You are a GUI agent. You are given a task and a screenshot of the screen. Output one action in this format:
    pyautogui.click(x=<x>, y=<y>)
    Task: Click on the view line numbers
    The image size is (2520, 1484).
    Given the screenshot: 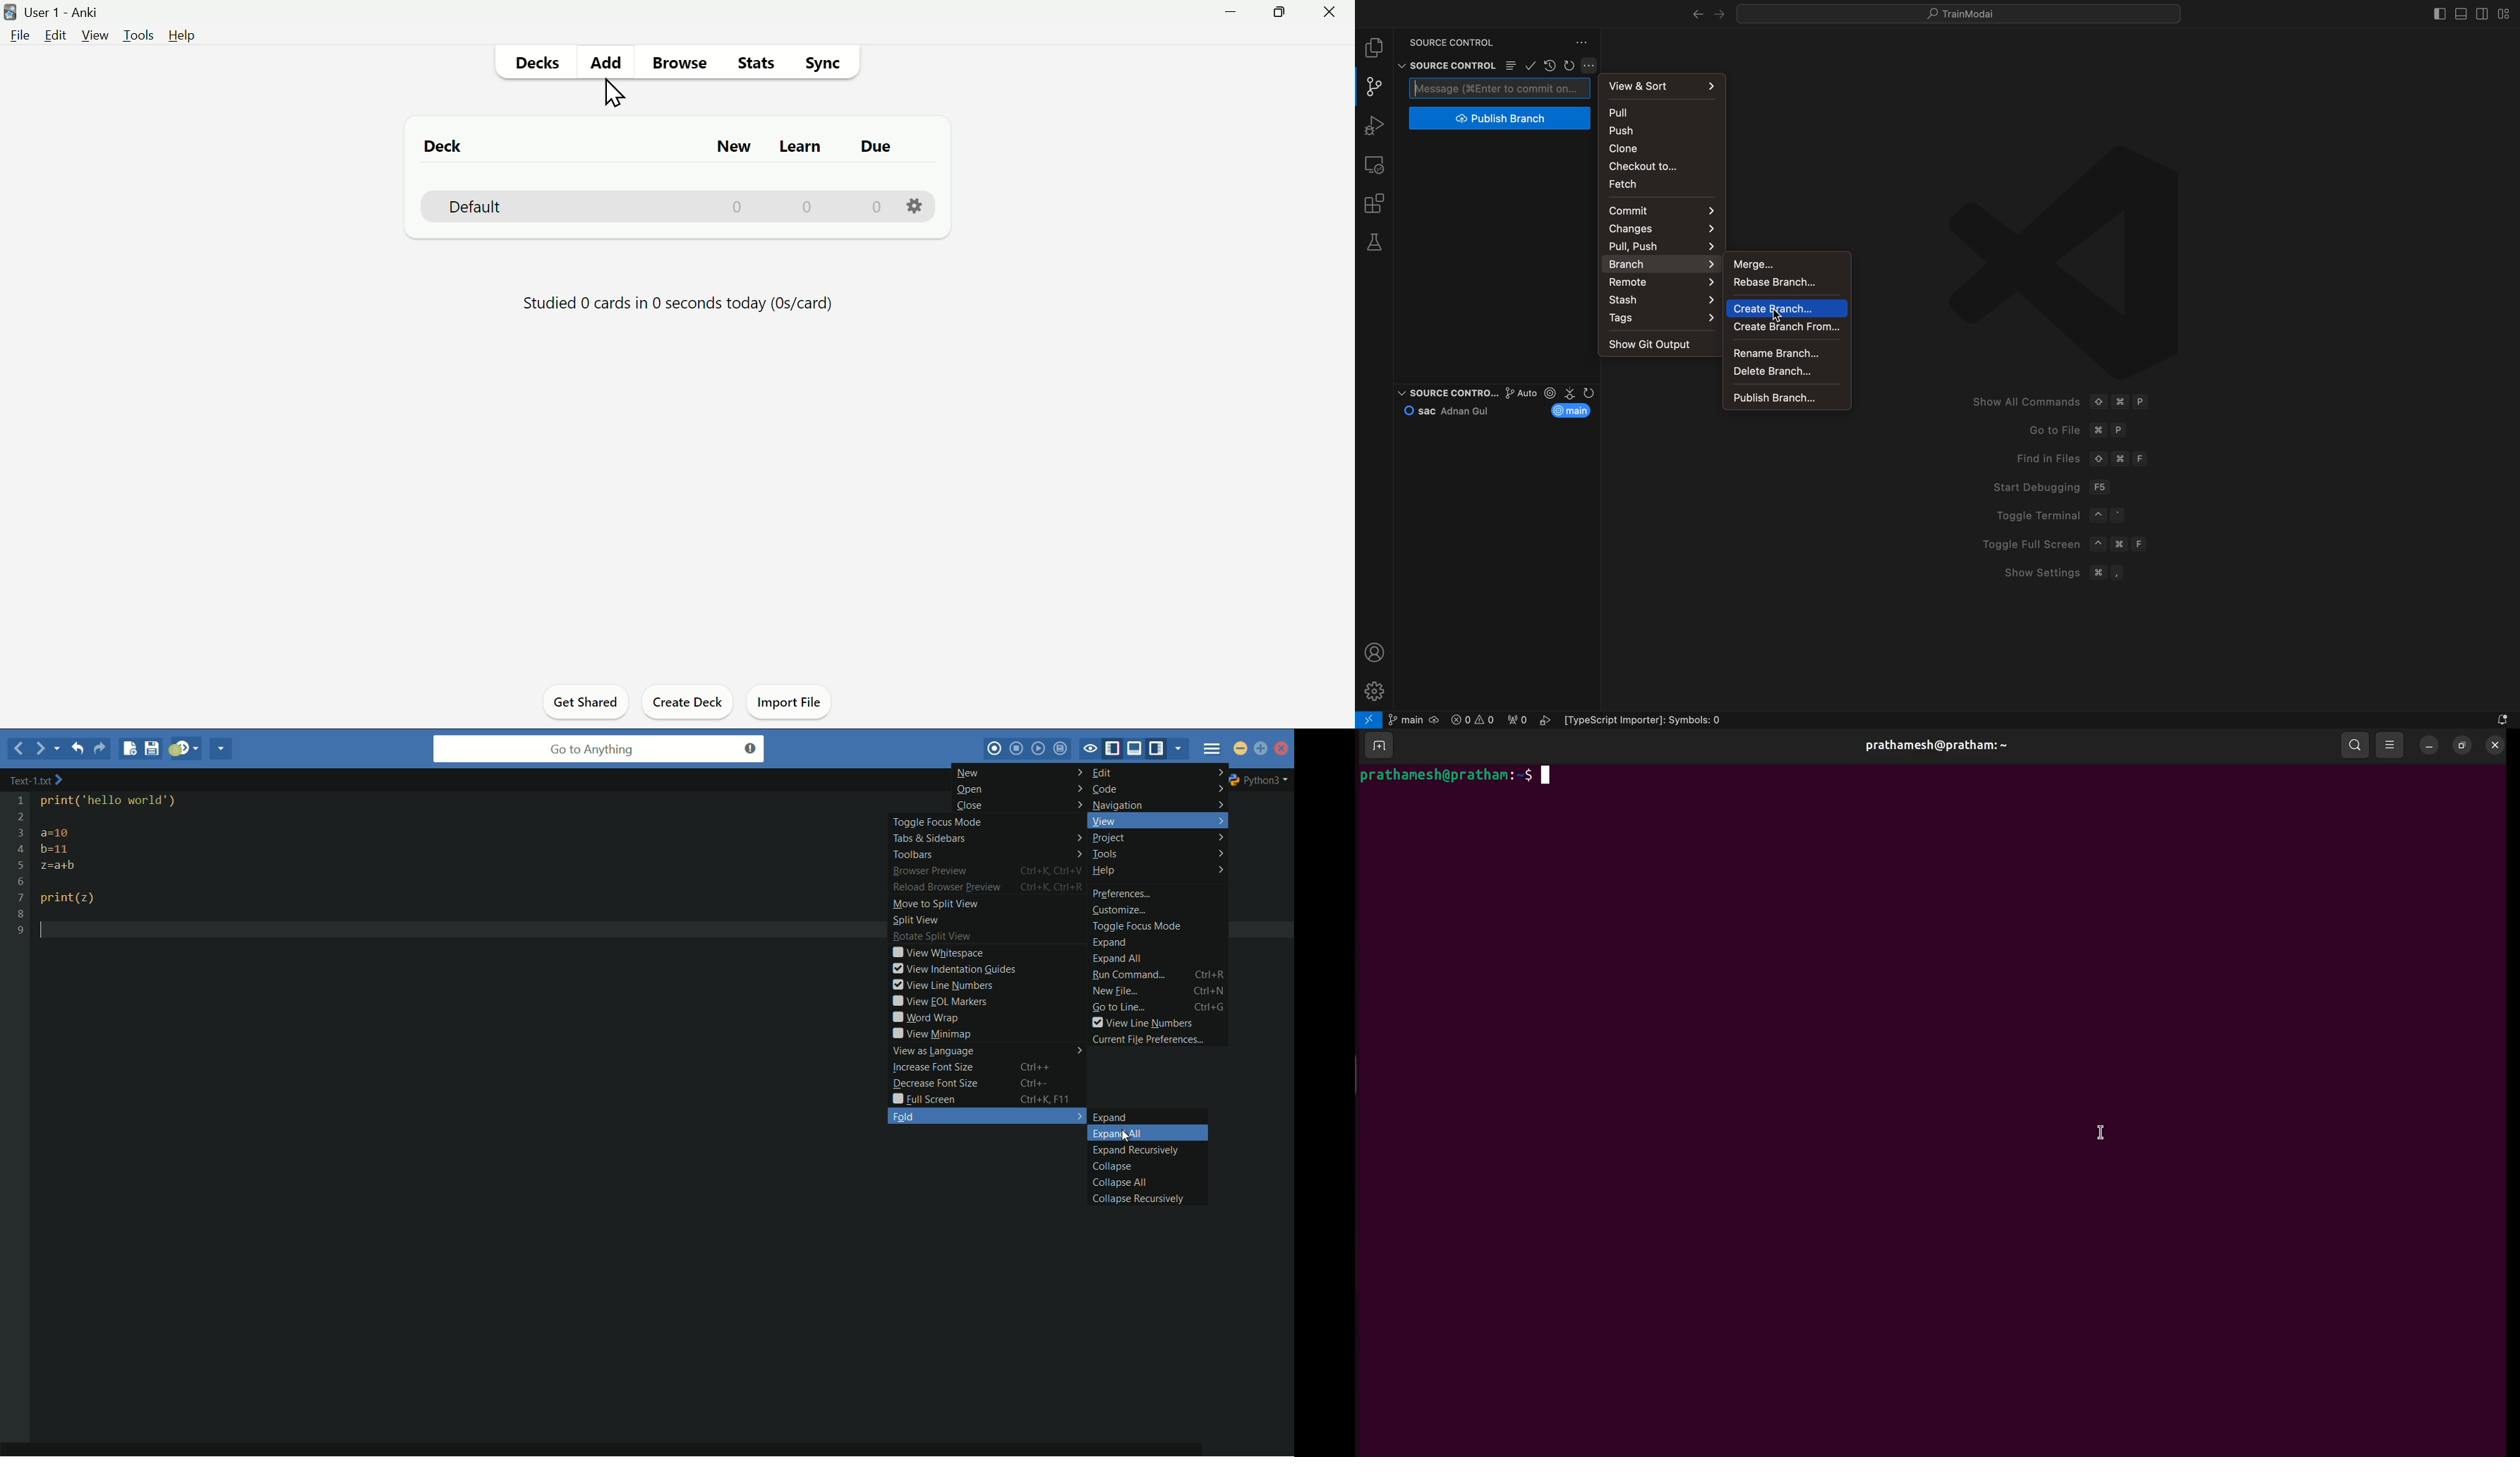 What is the action you would take?
    pyautogui.click(x=942, y=985)
    